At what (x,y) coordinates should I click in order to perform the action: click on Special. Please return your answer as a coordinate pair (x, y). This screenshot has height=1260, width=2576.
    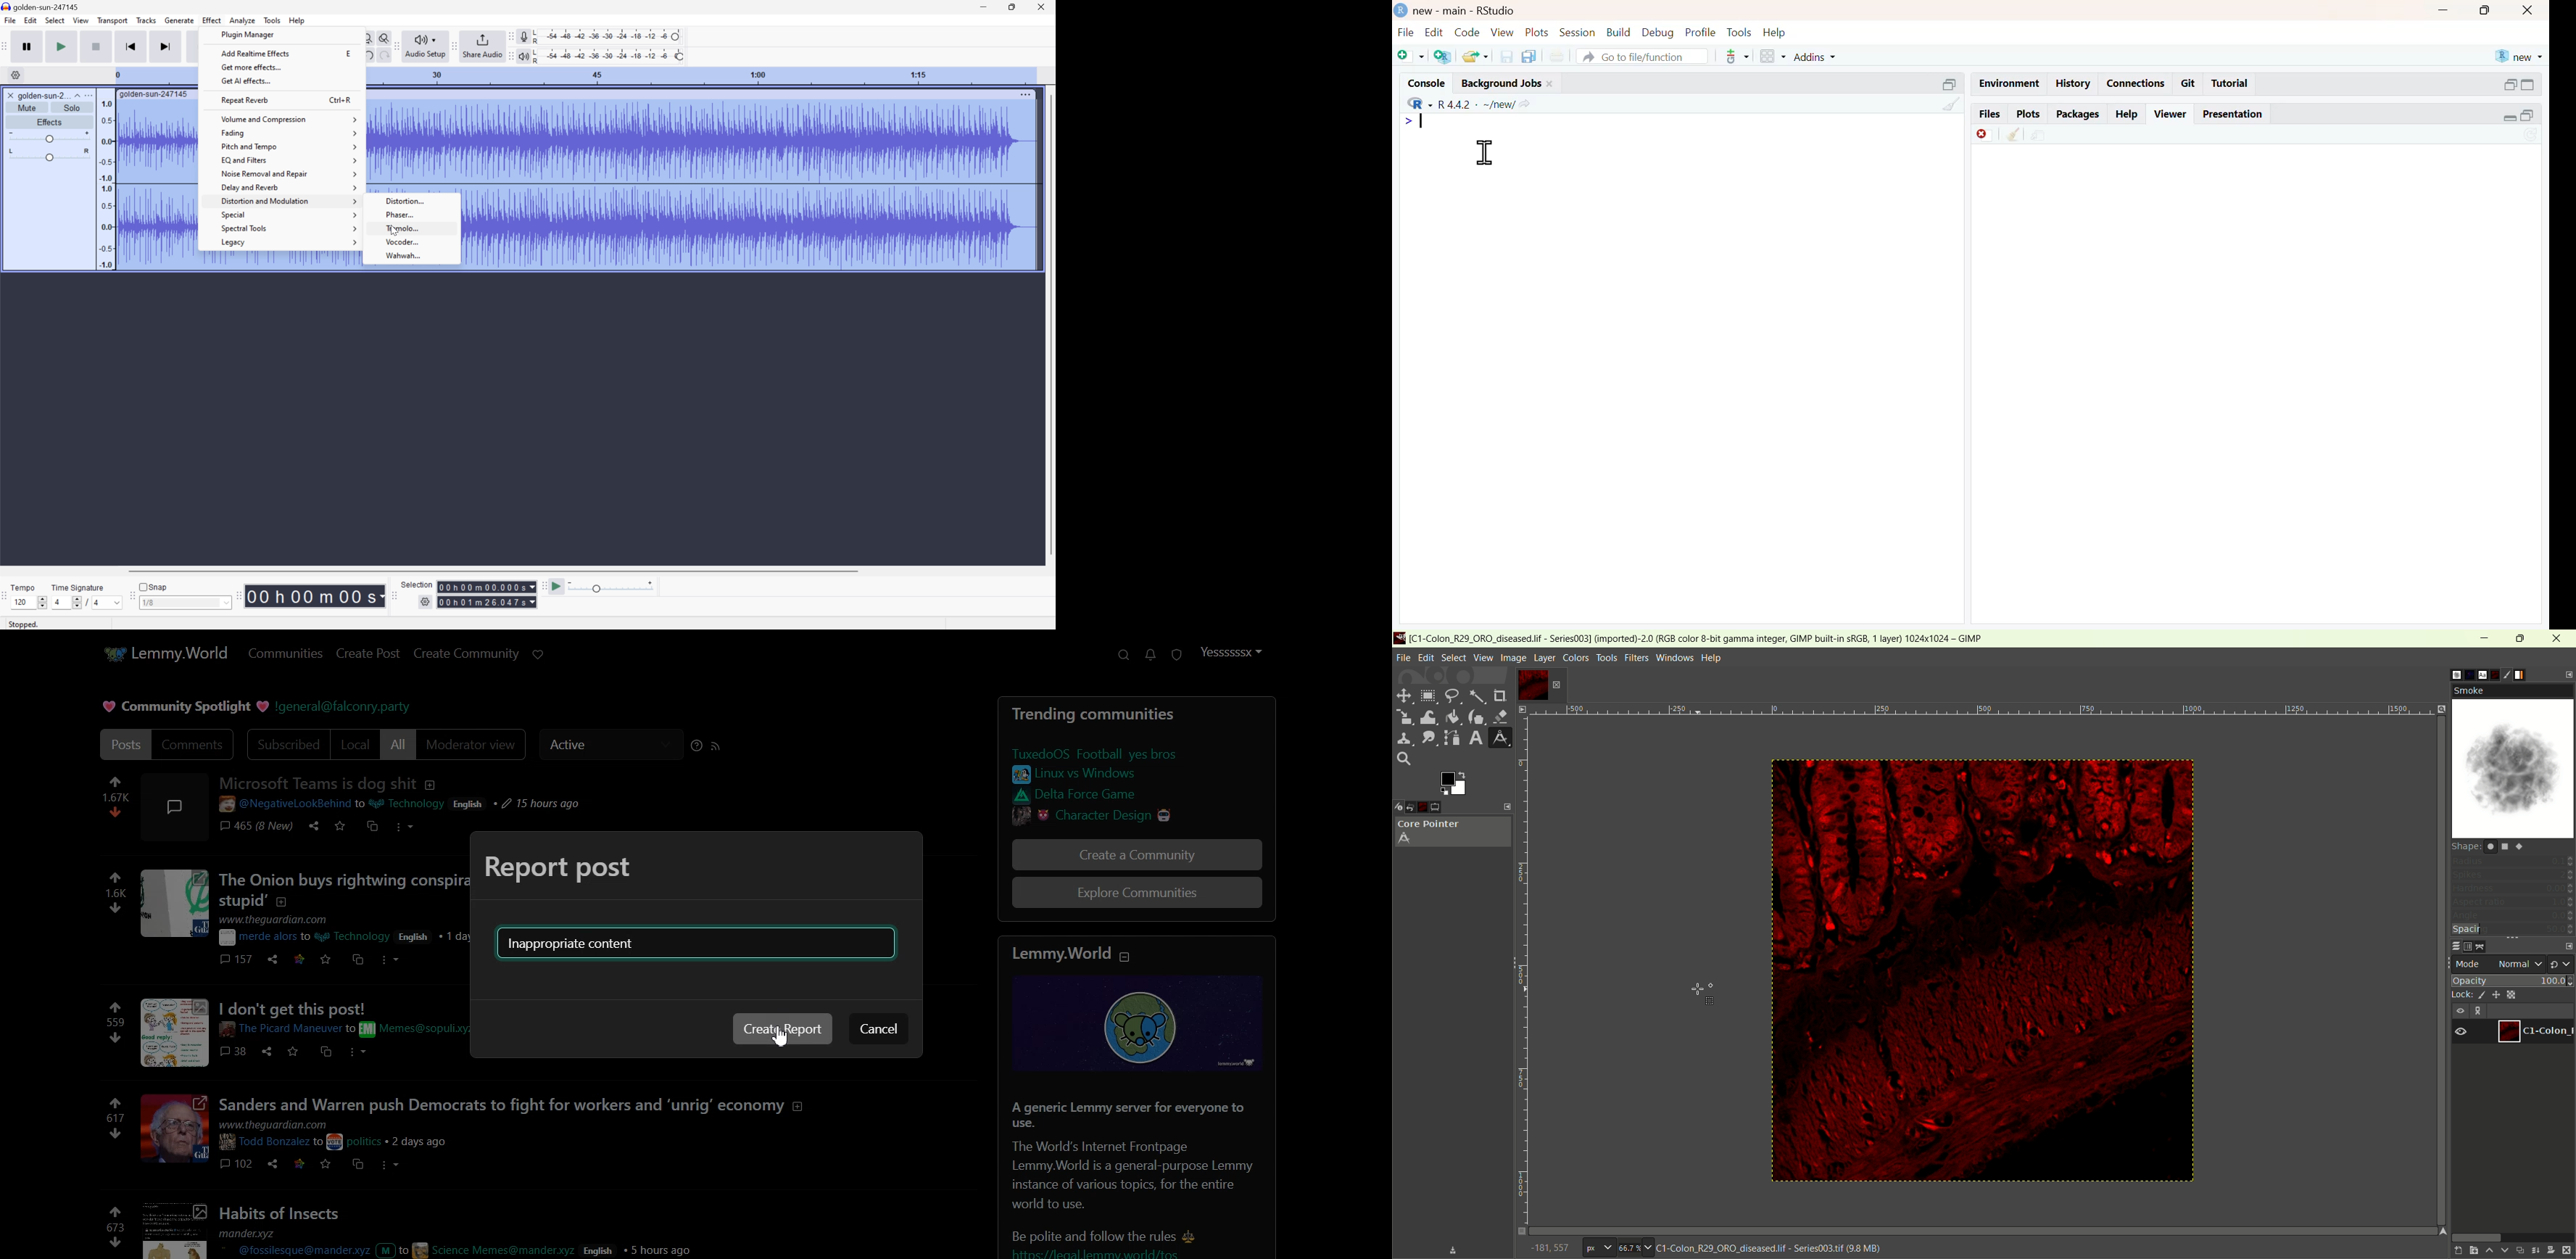
    Looking at the image, I should click on (289, 215).